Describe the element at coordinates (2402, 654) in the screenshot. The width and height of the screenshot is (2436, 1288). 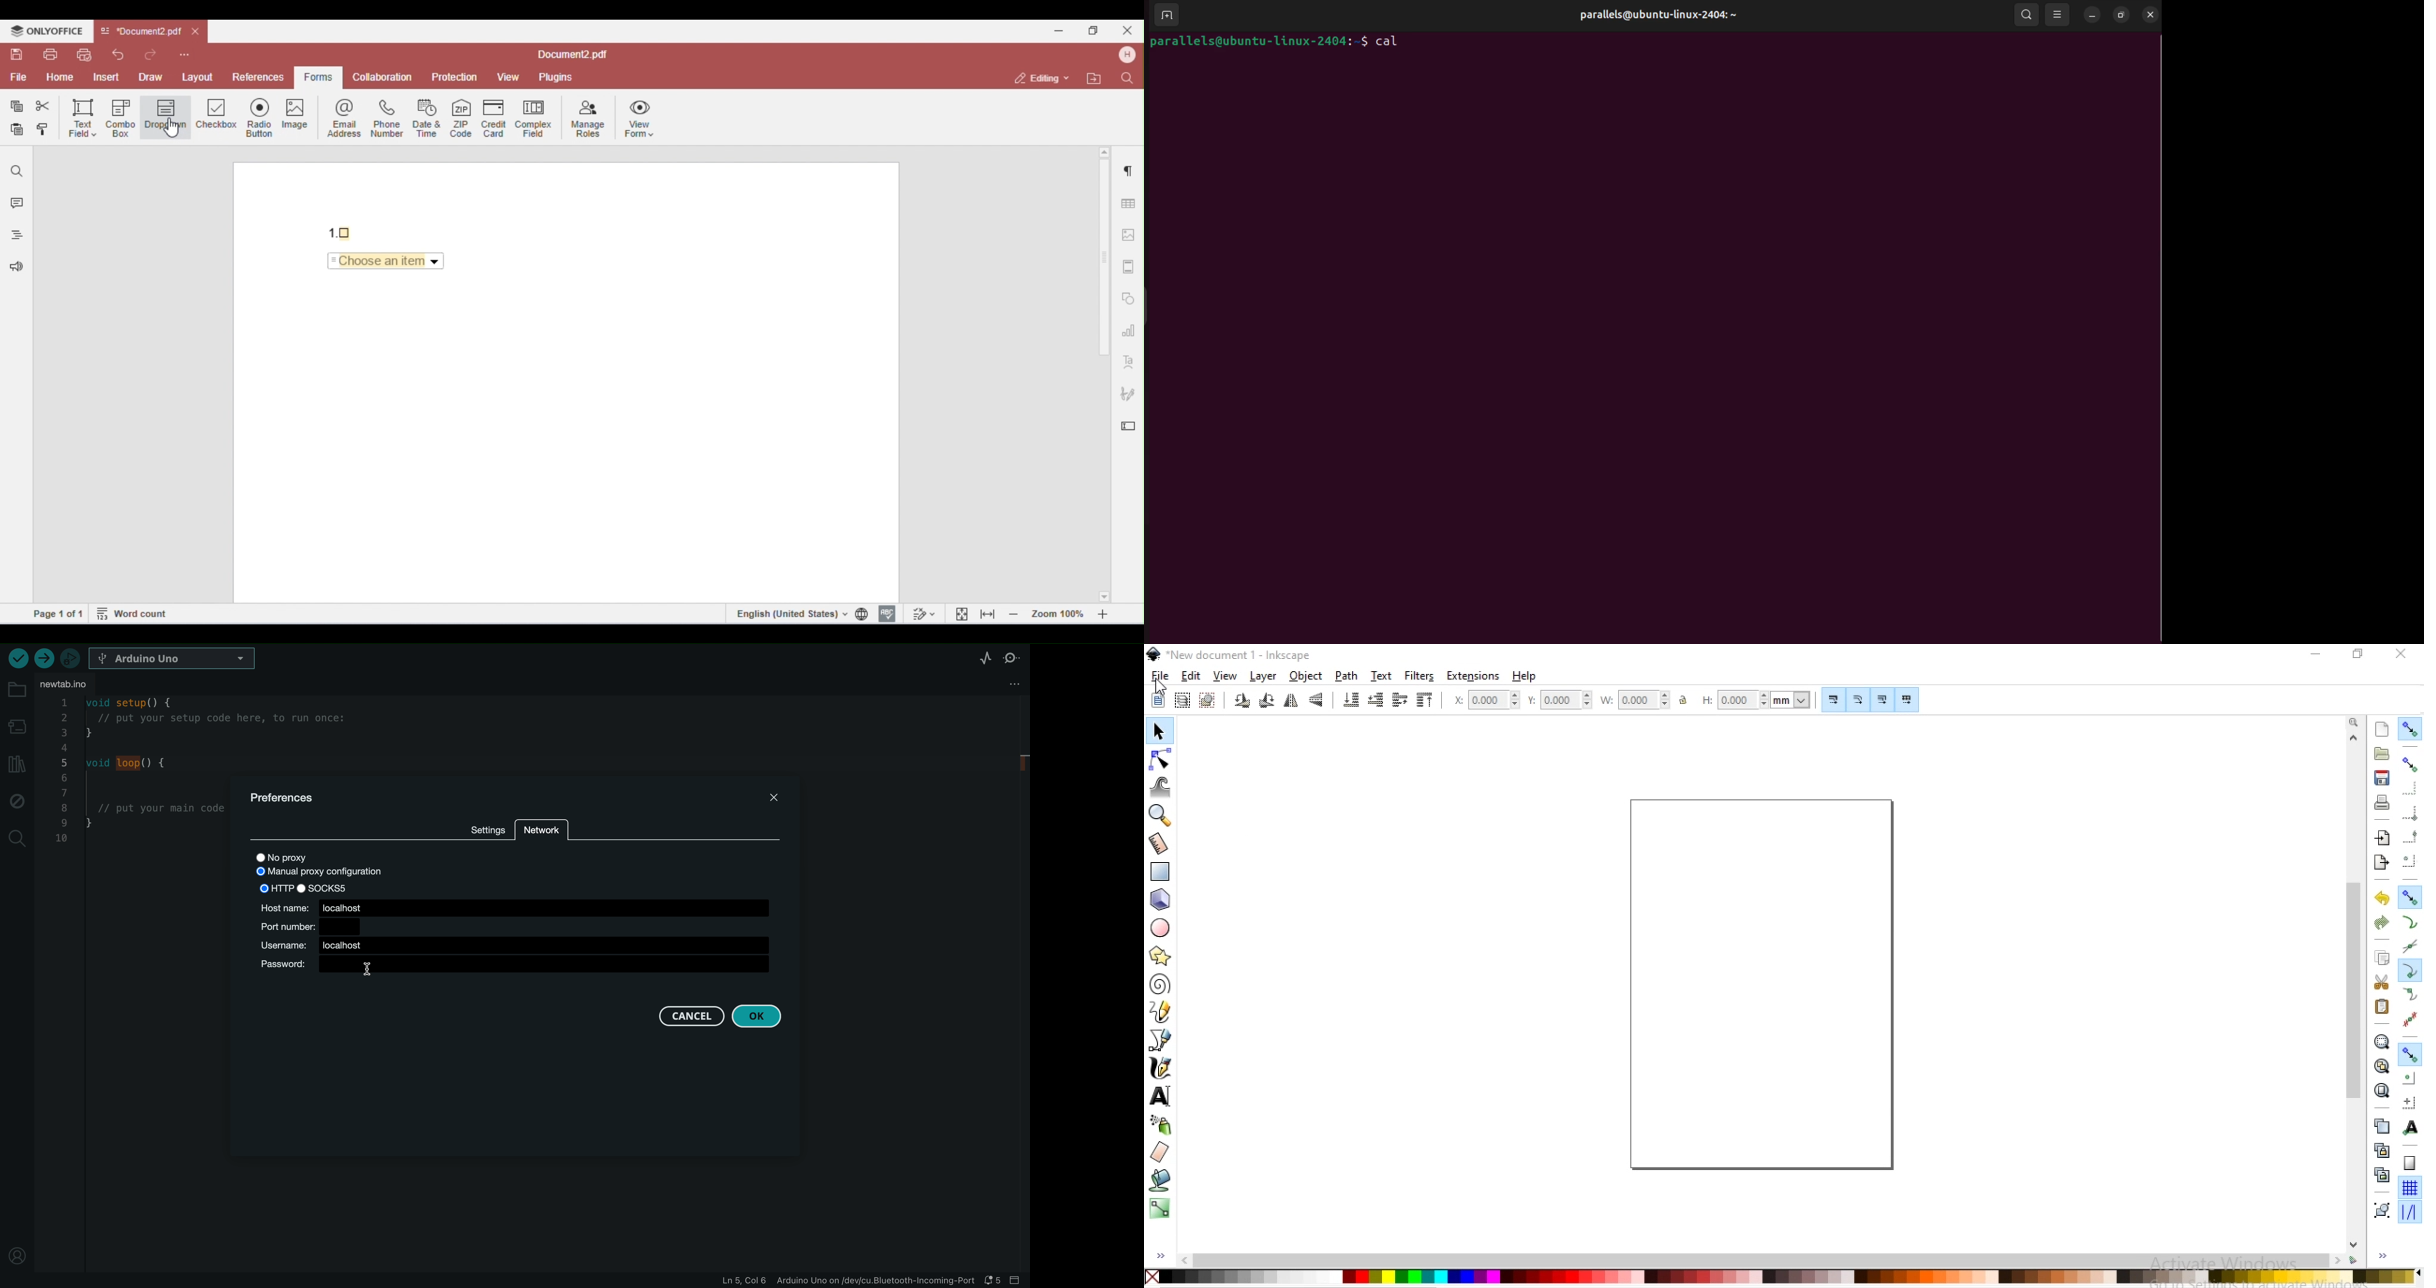
I see `close` at that location.